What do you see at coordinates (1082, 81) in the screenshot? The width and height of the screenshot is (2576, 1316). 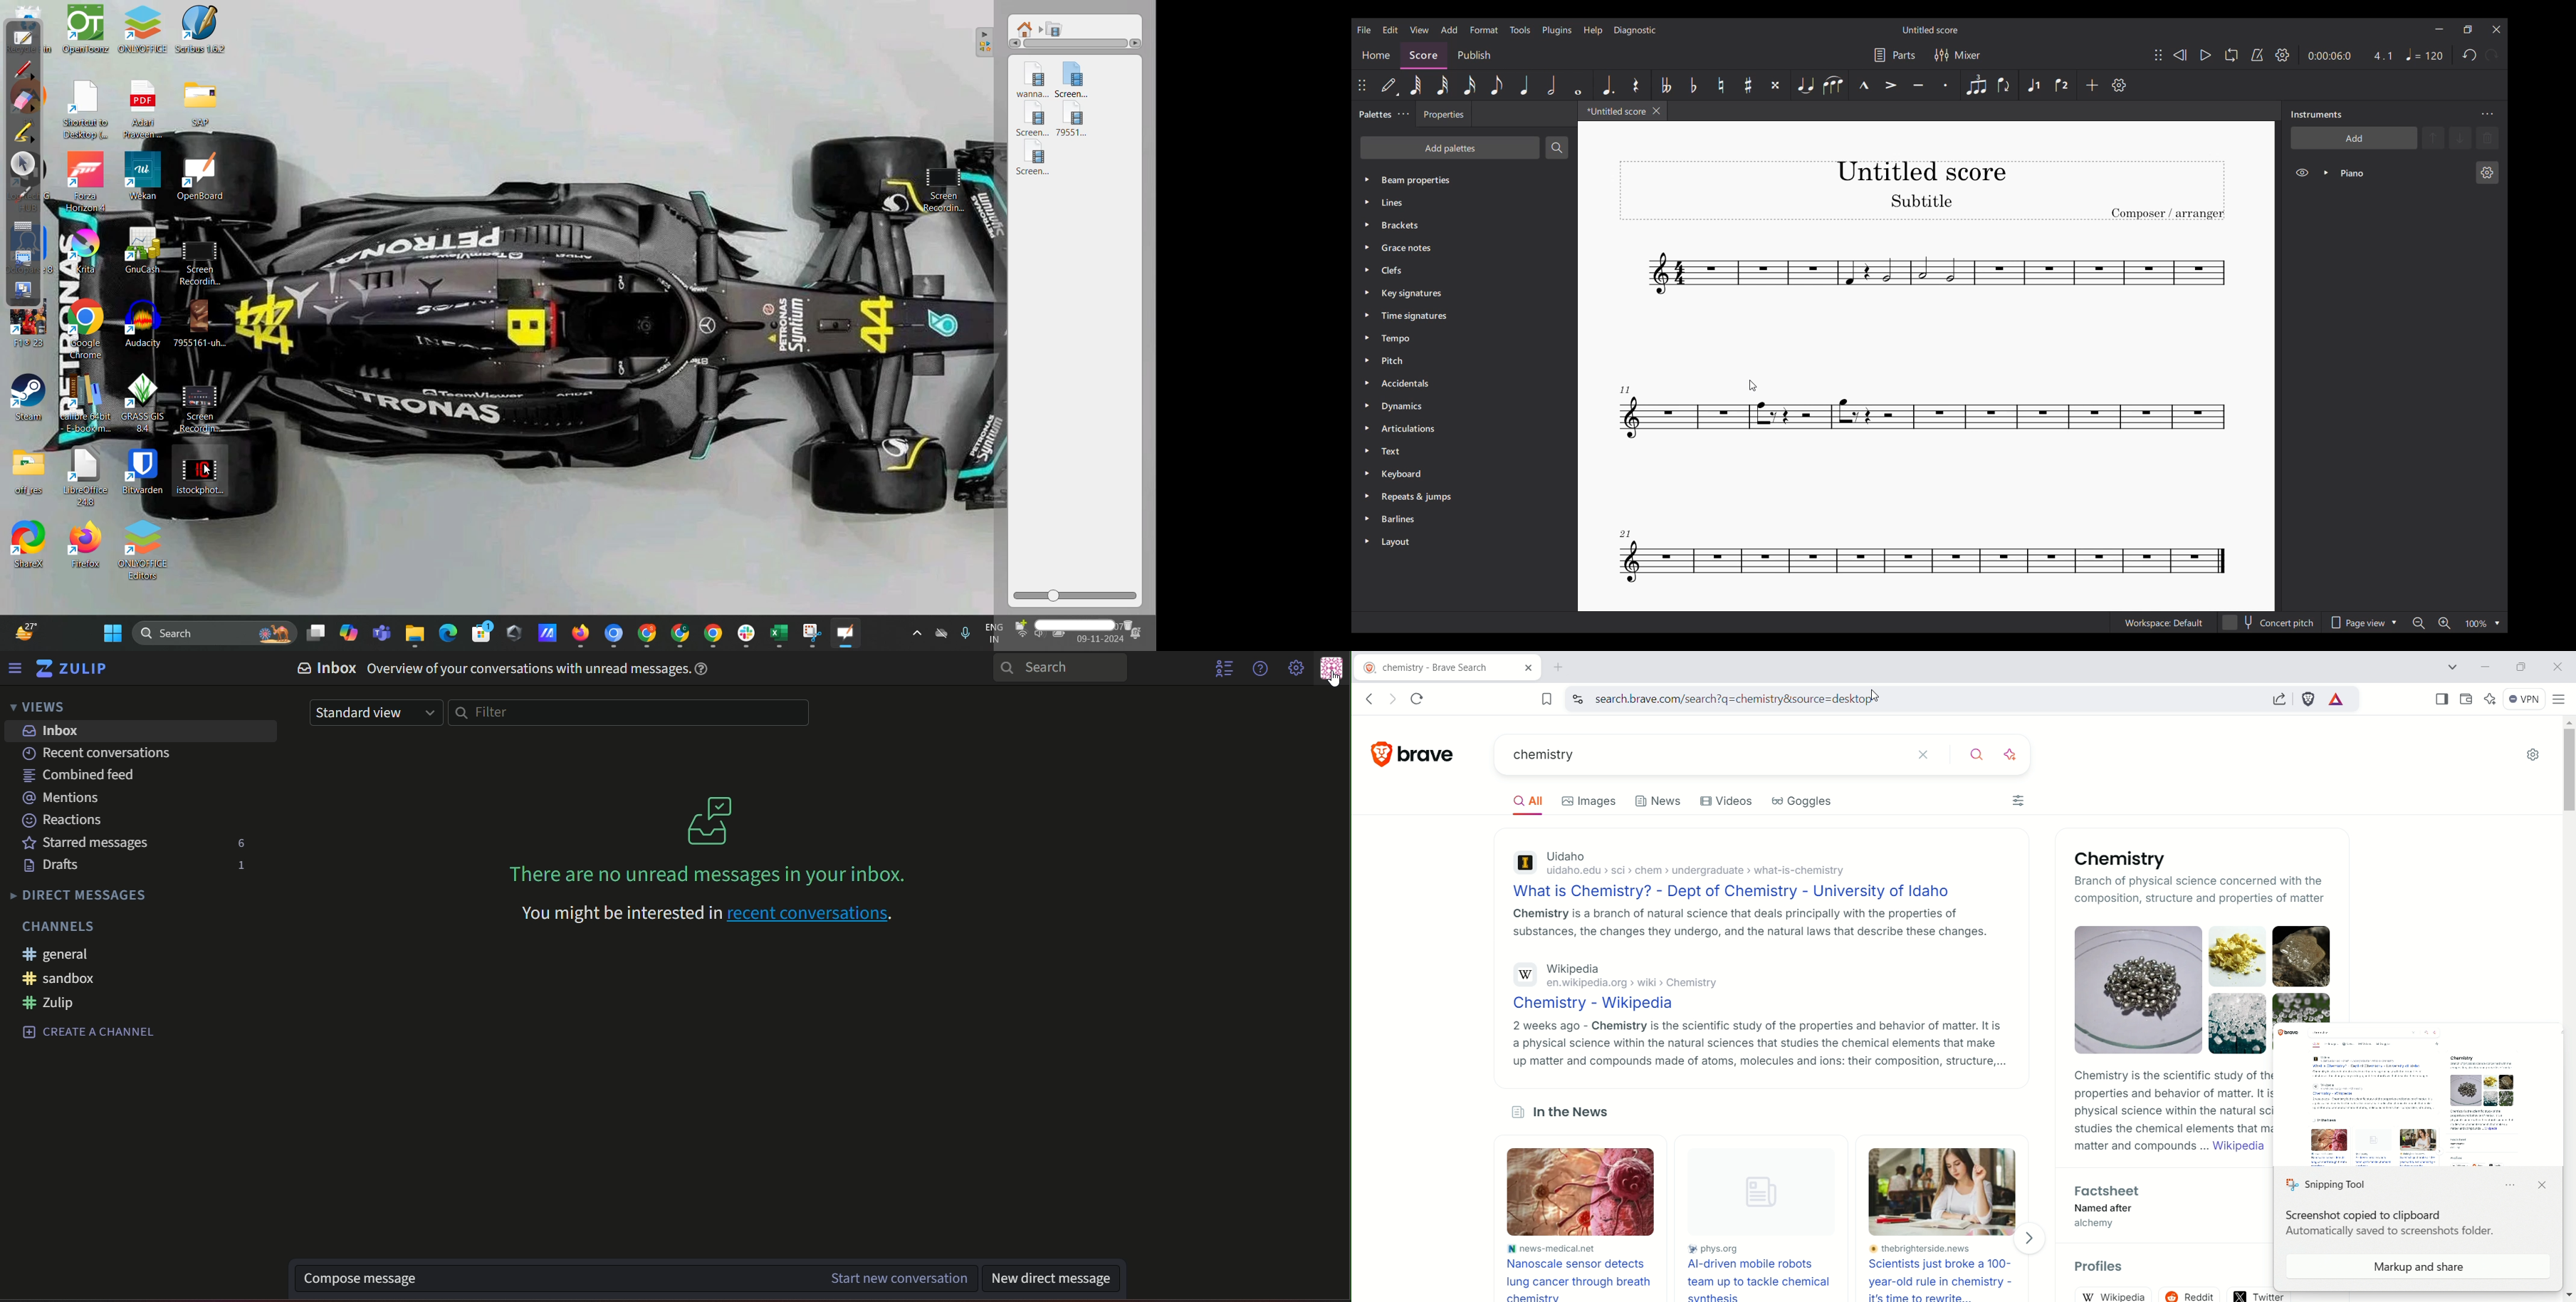 I see `video 2` at bounding box center [1082, 81].